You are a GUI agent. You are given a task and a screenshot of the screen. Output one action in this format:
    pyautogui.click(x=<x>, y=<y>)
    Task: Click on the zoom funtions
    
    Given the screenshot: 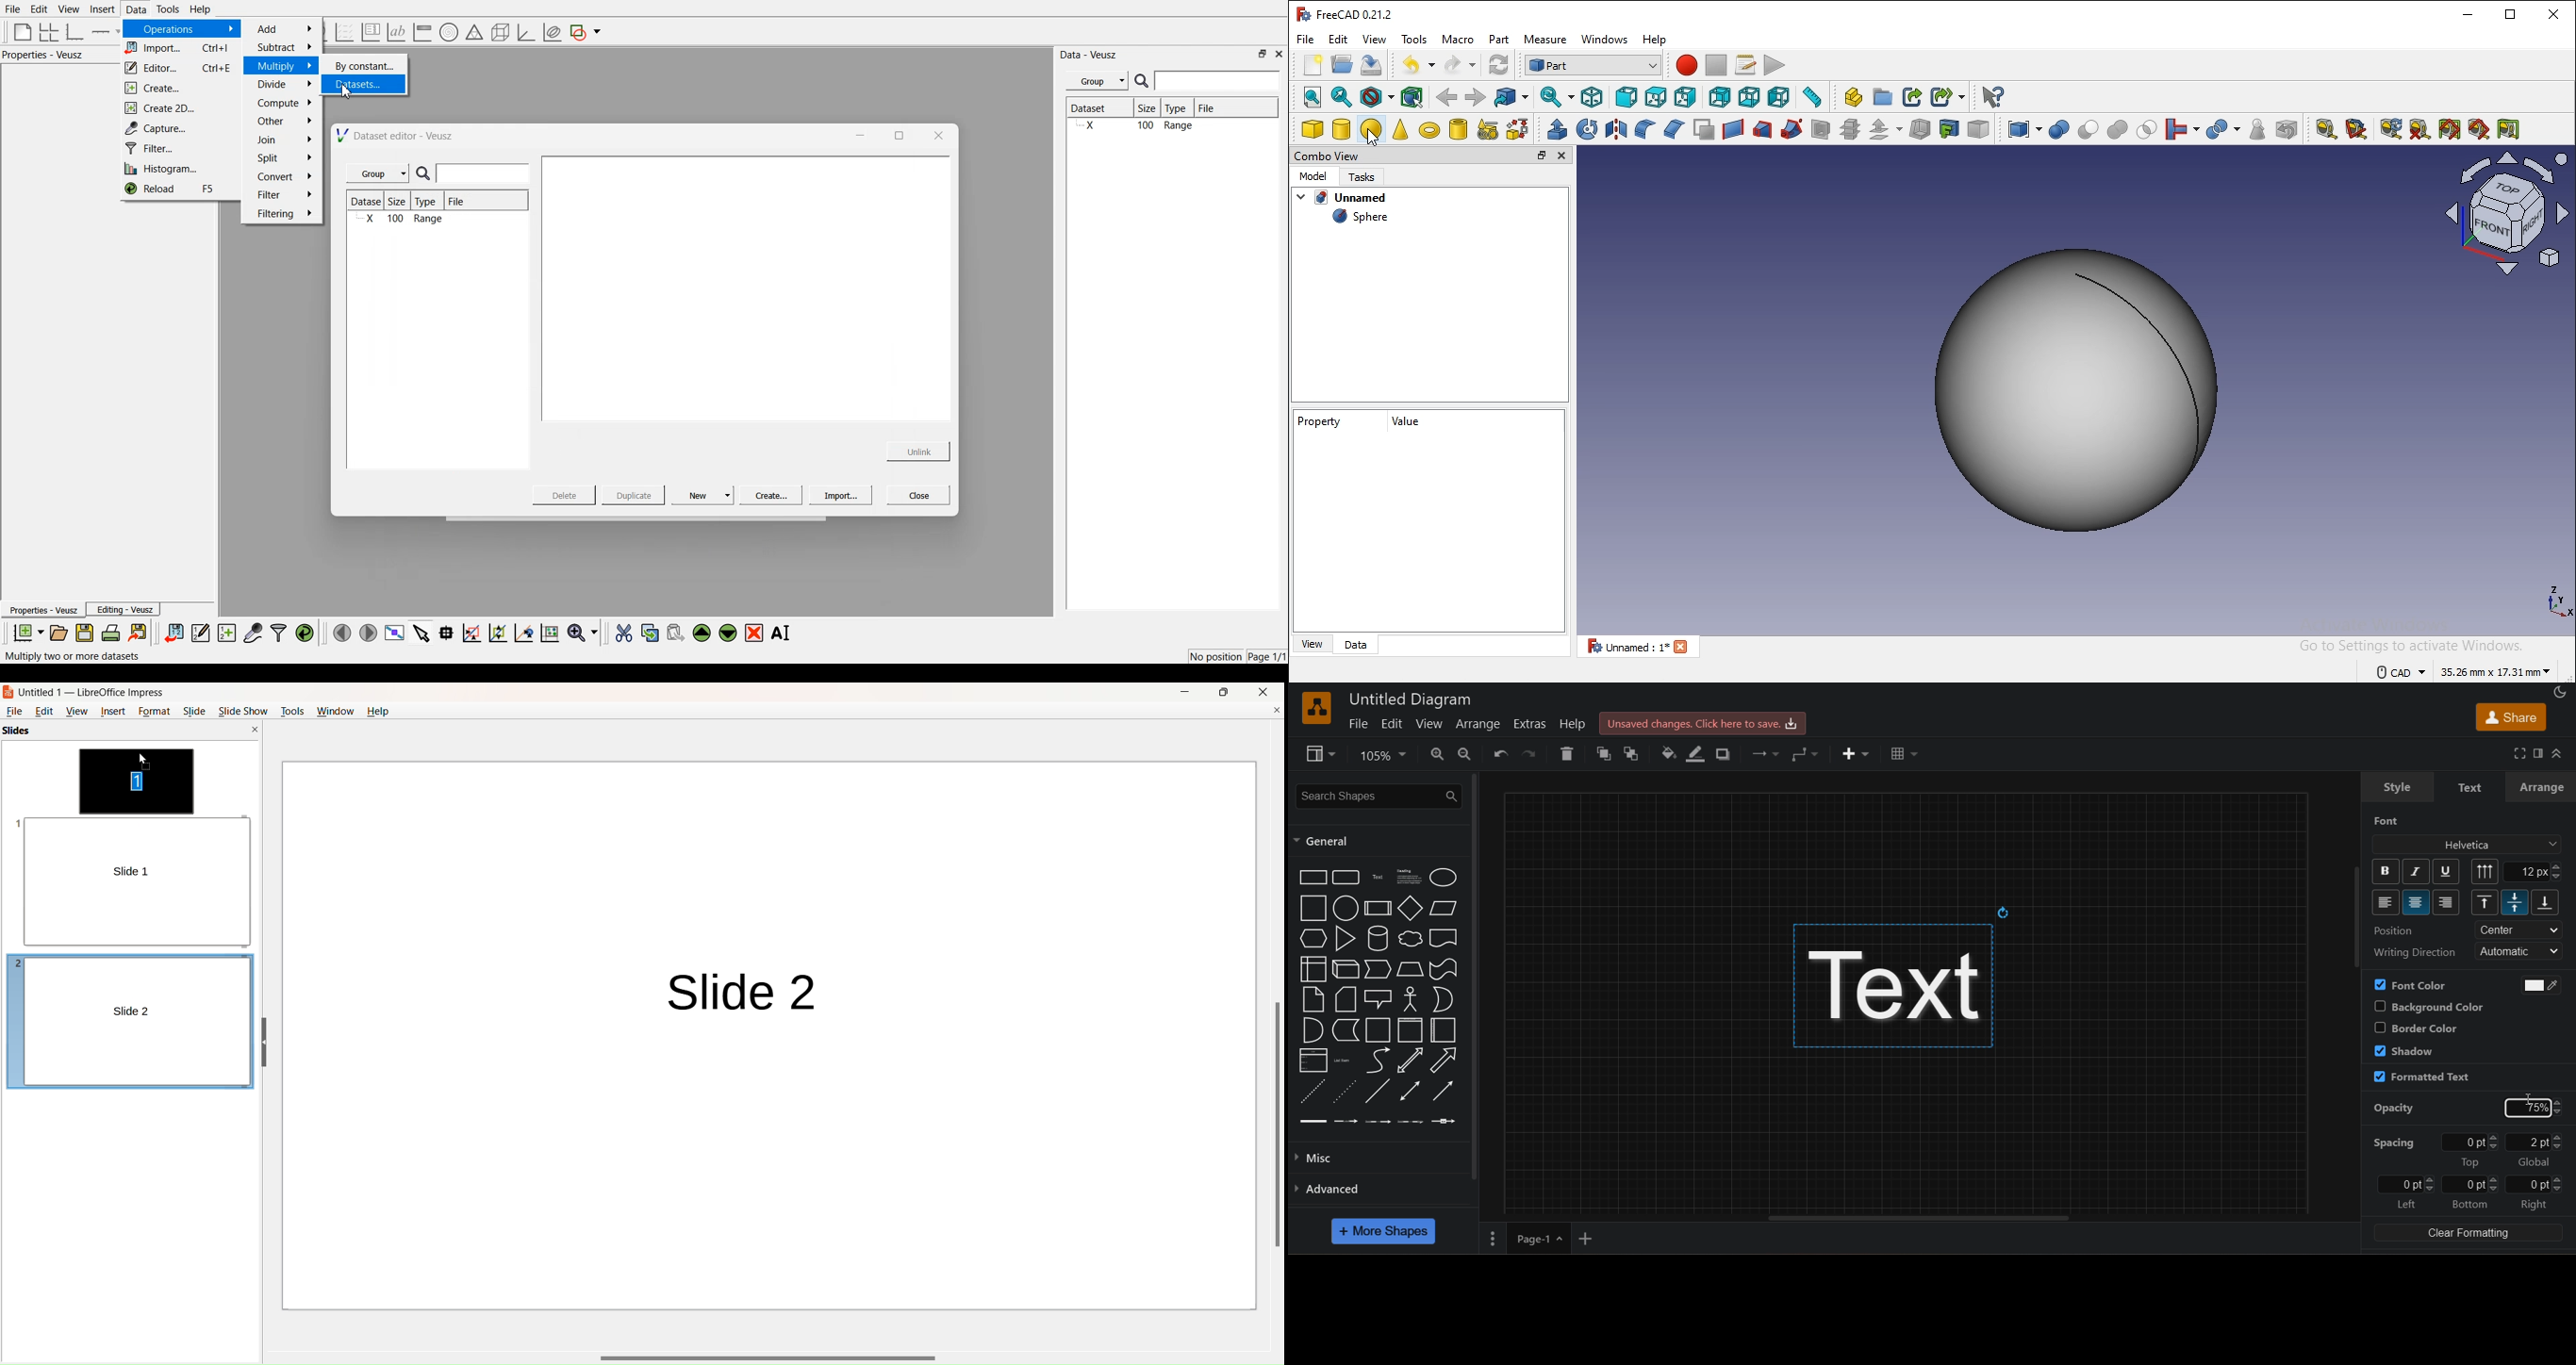 What is the action you would take?
    pyautogui.click(x=582, y=634)
    